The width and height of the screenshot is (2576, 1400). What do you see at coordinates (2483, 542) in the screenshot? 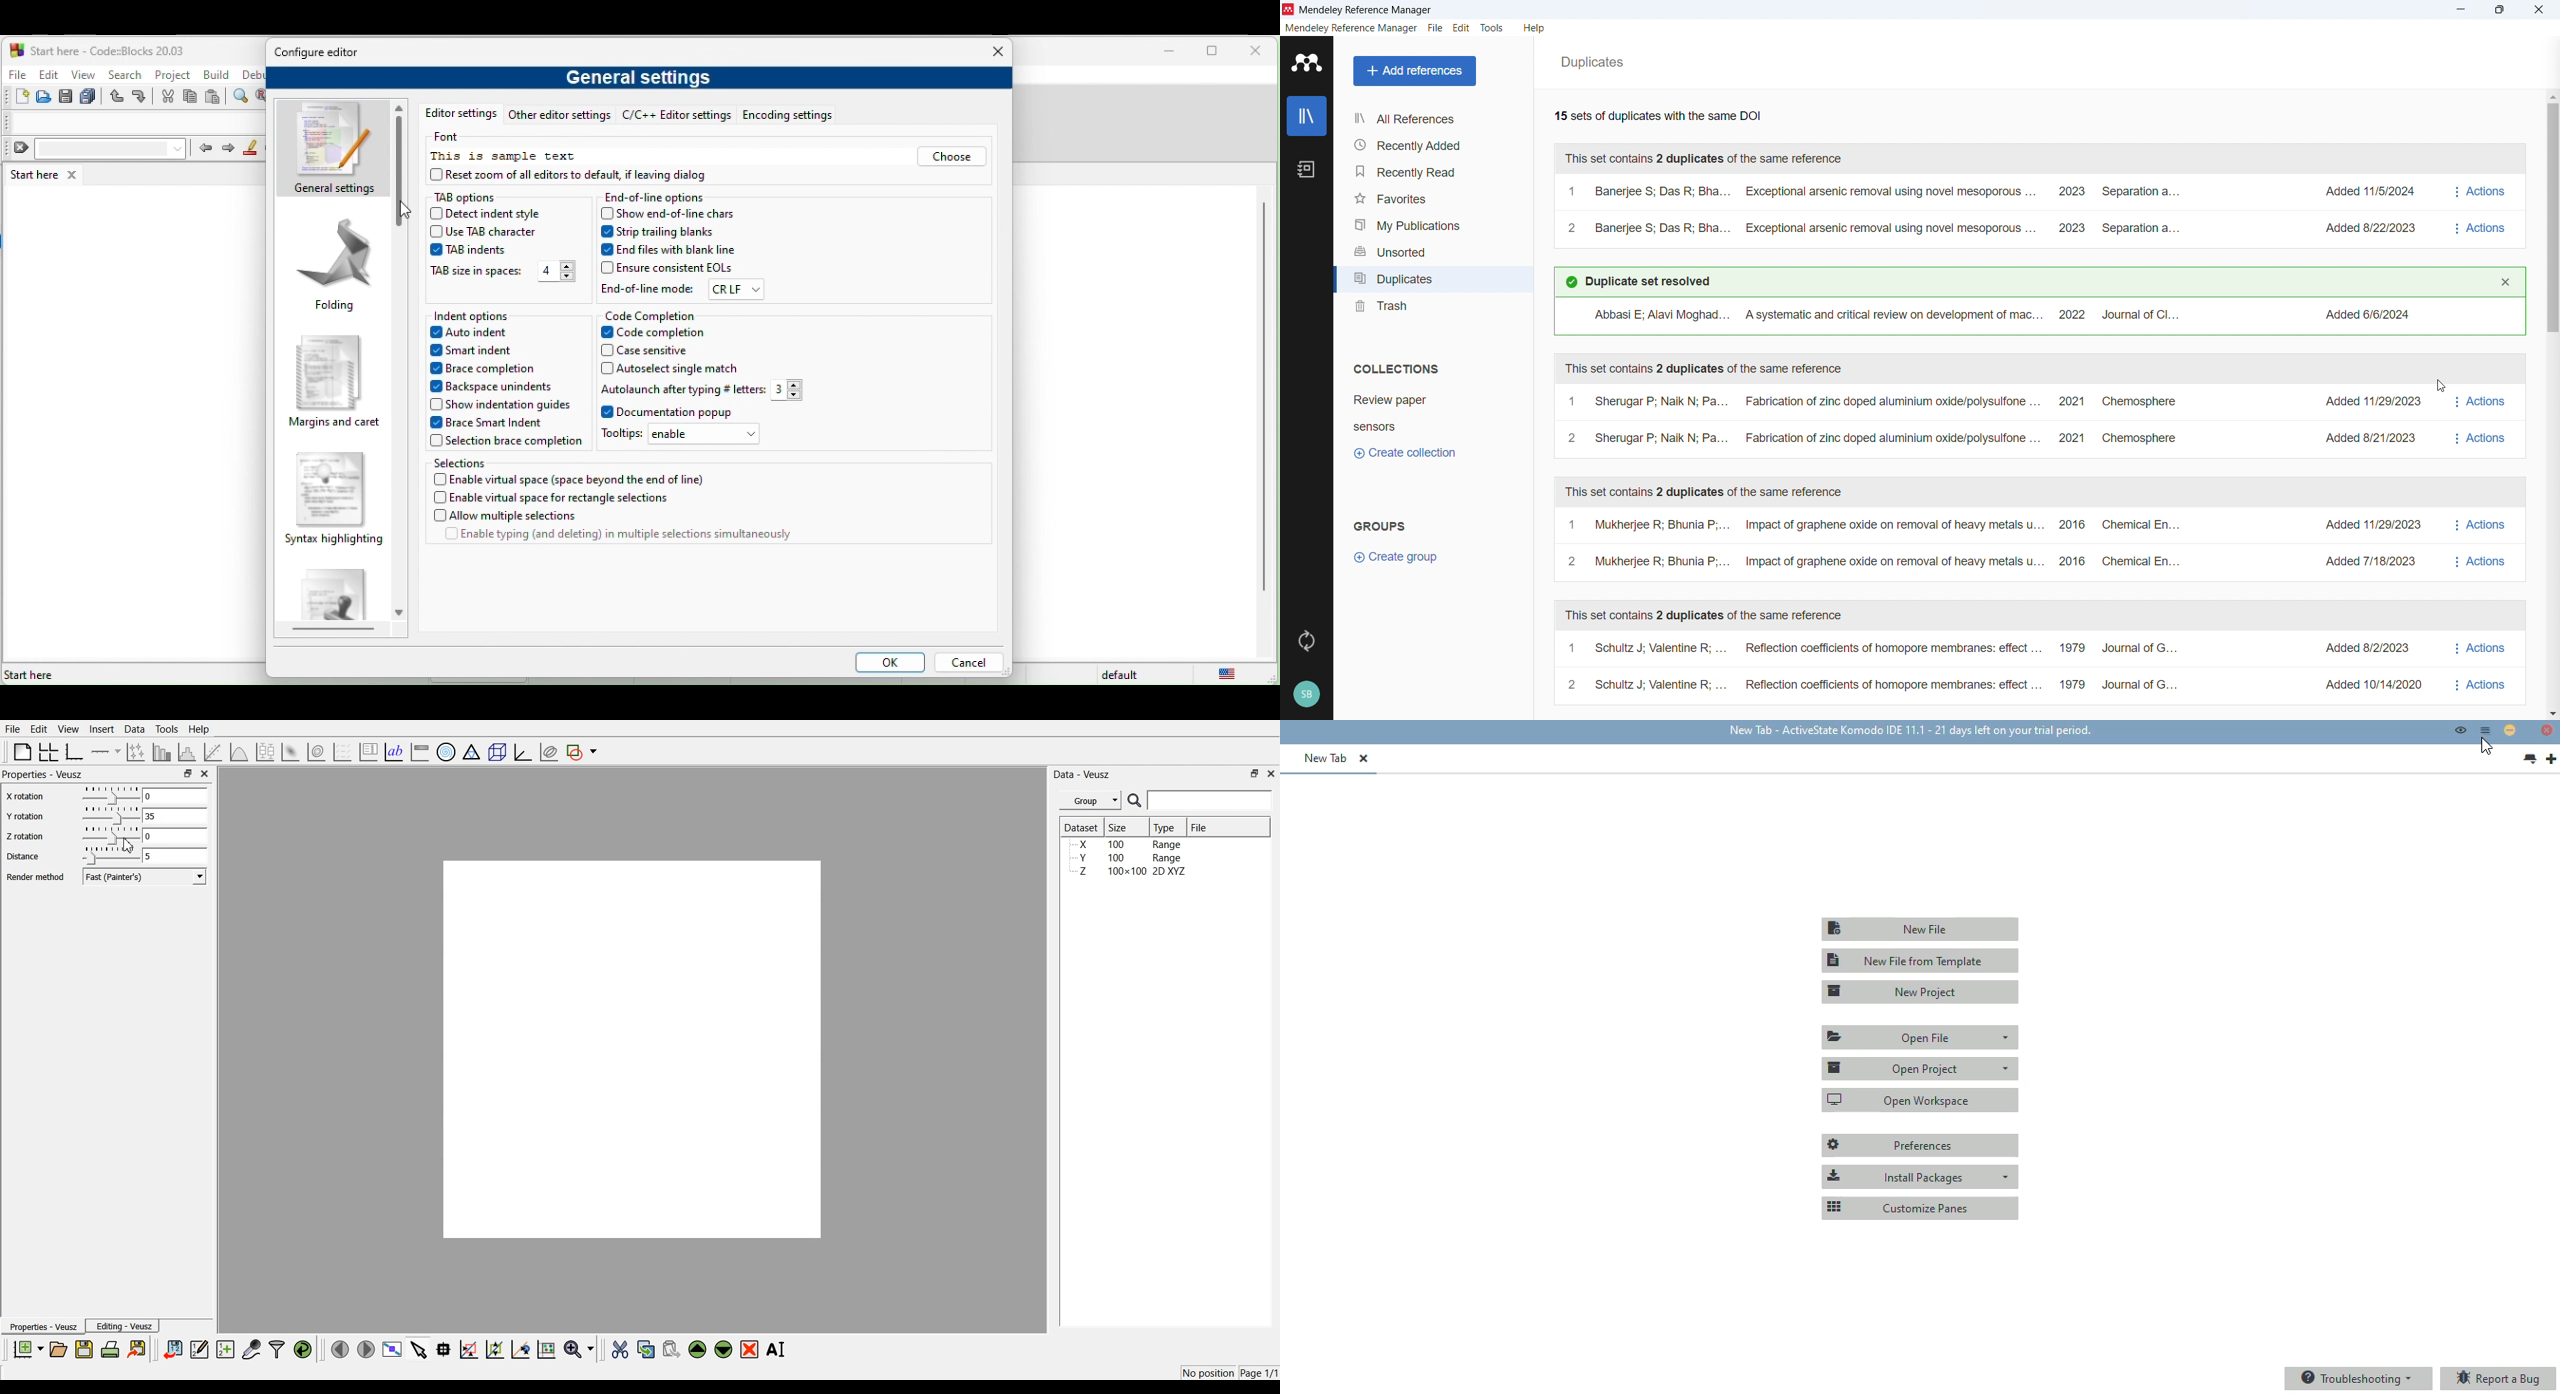
I see `actions` at bounding box center [2483, 542].